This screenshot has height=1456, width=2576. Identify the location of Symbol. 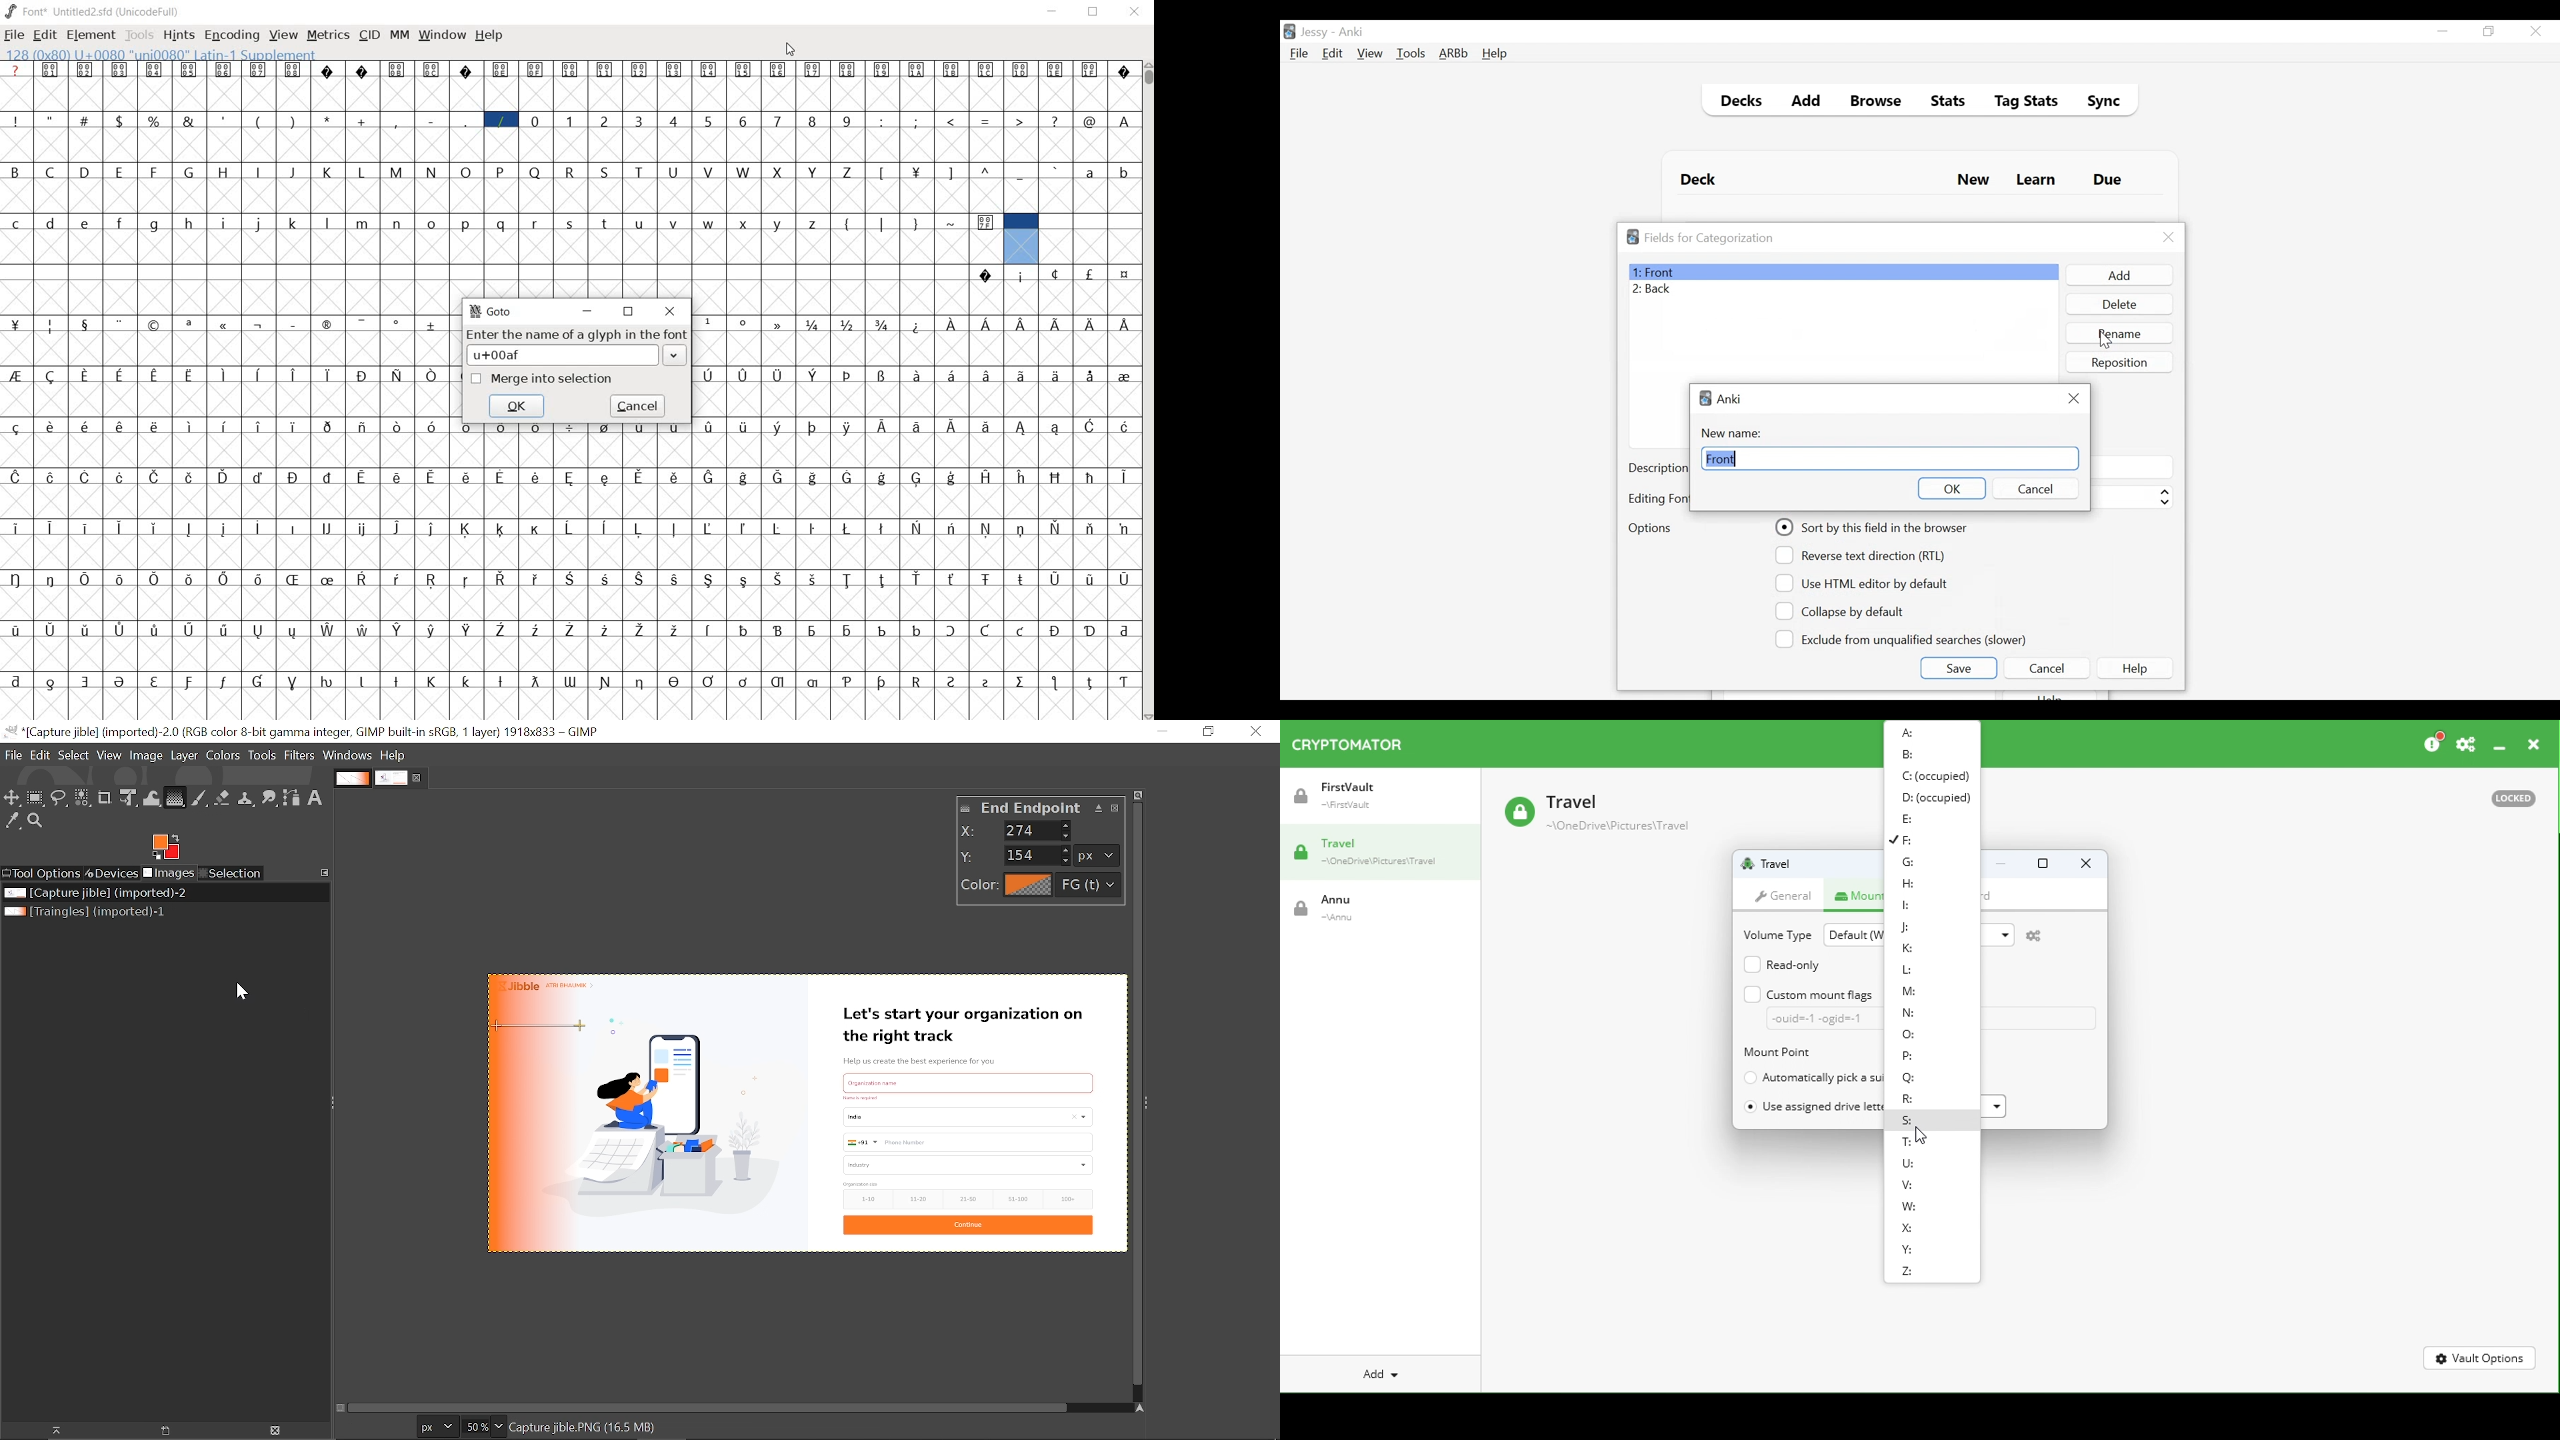
(190, 579).